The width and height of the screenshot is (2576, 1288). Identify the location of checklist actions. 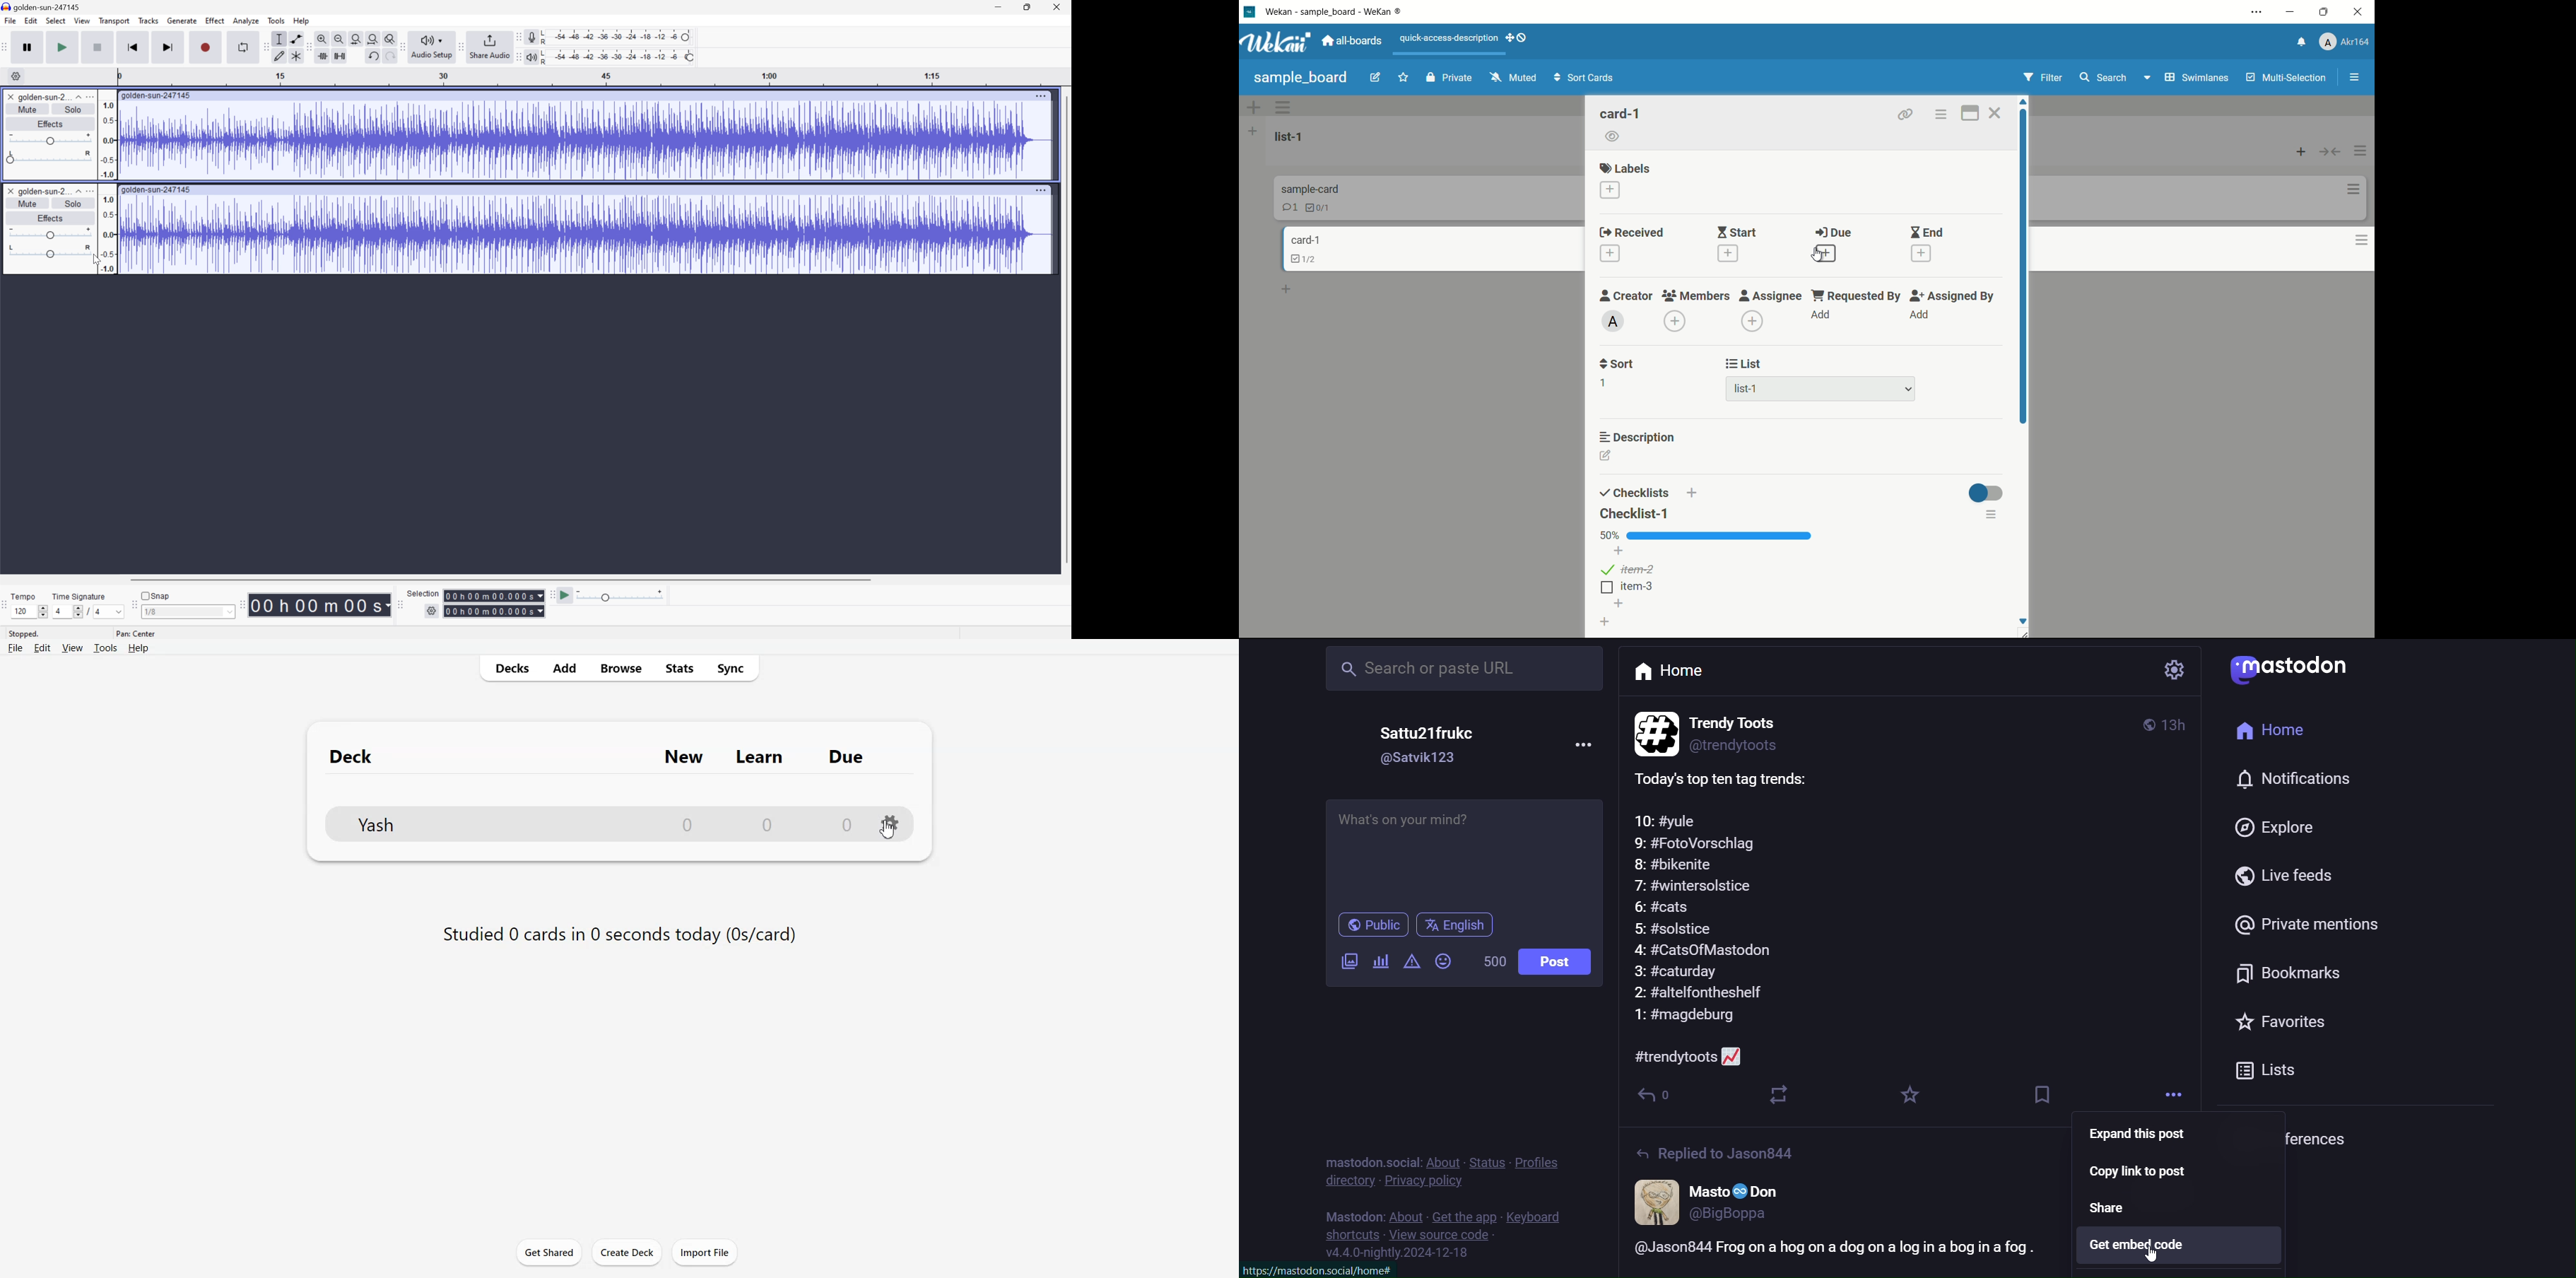
(1994, 517).